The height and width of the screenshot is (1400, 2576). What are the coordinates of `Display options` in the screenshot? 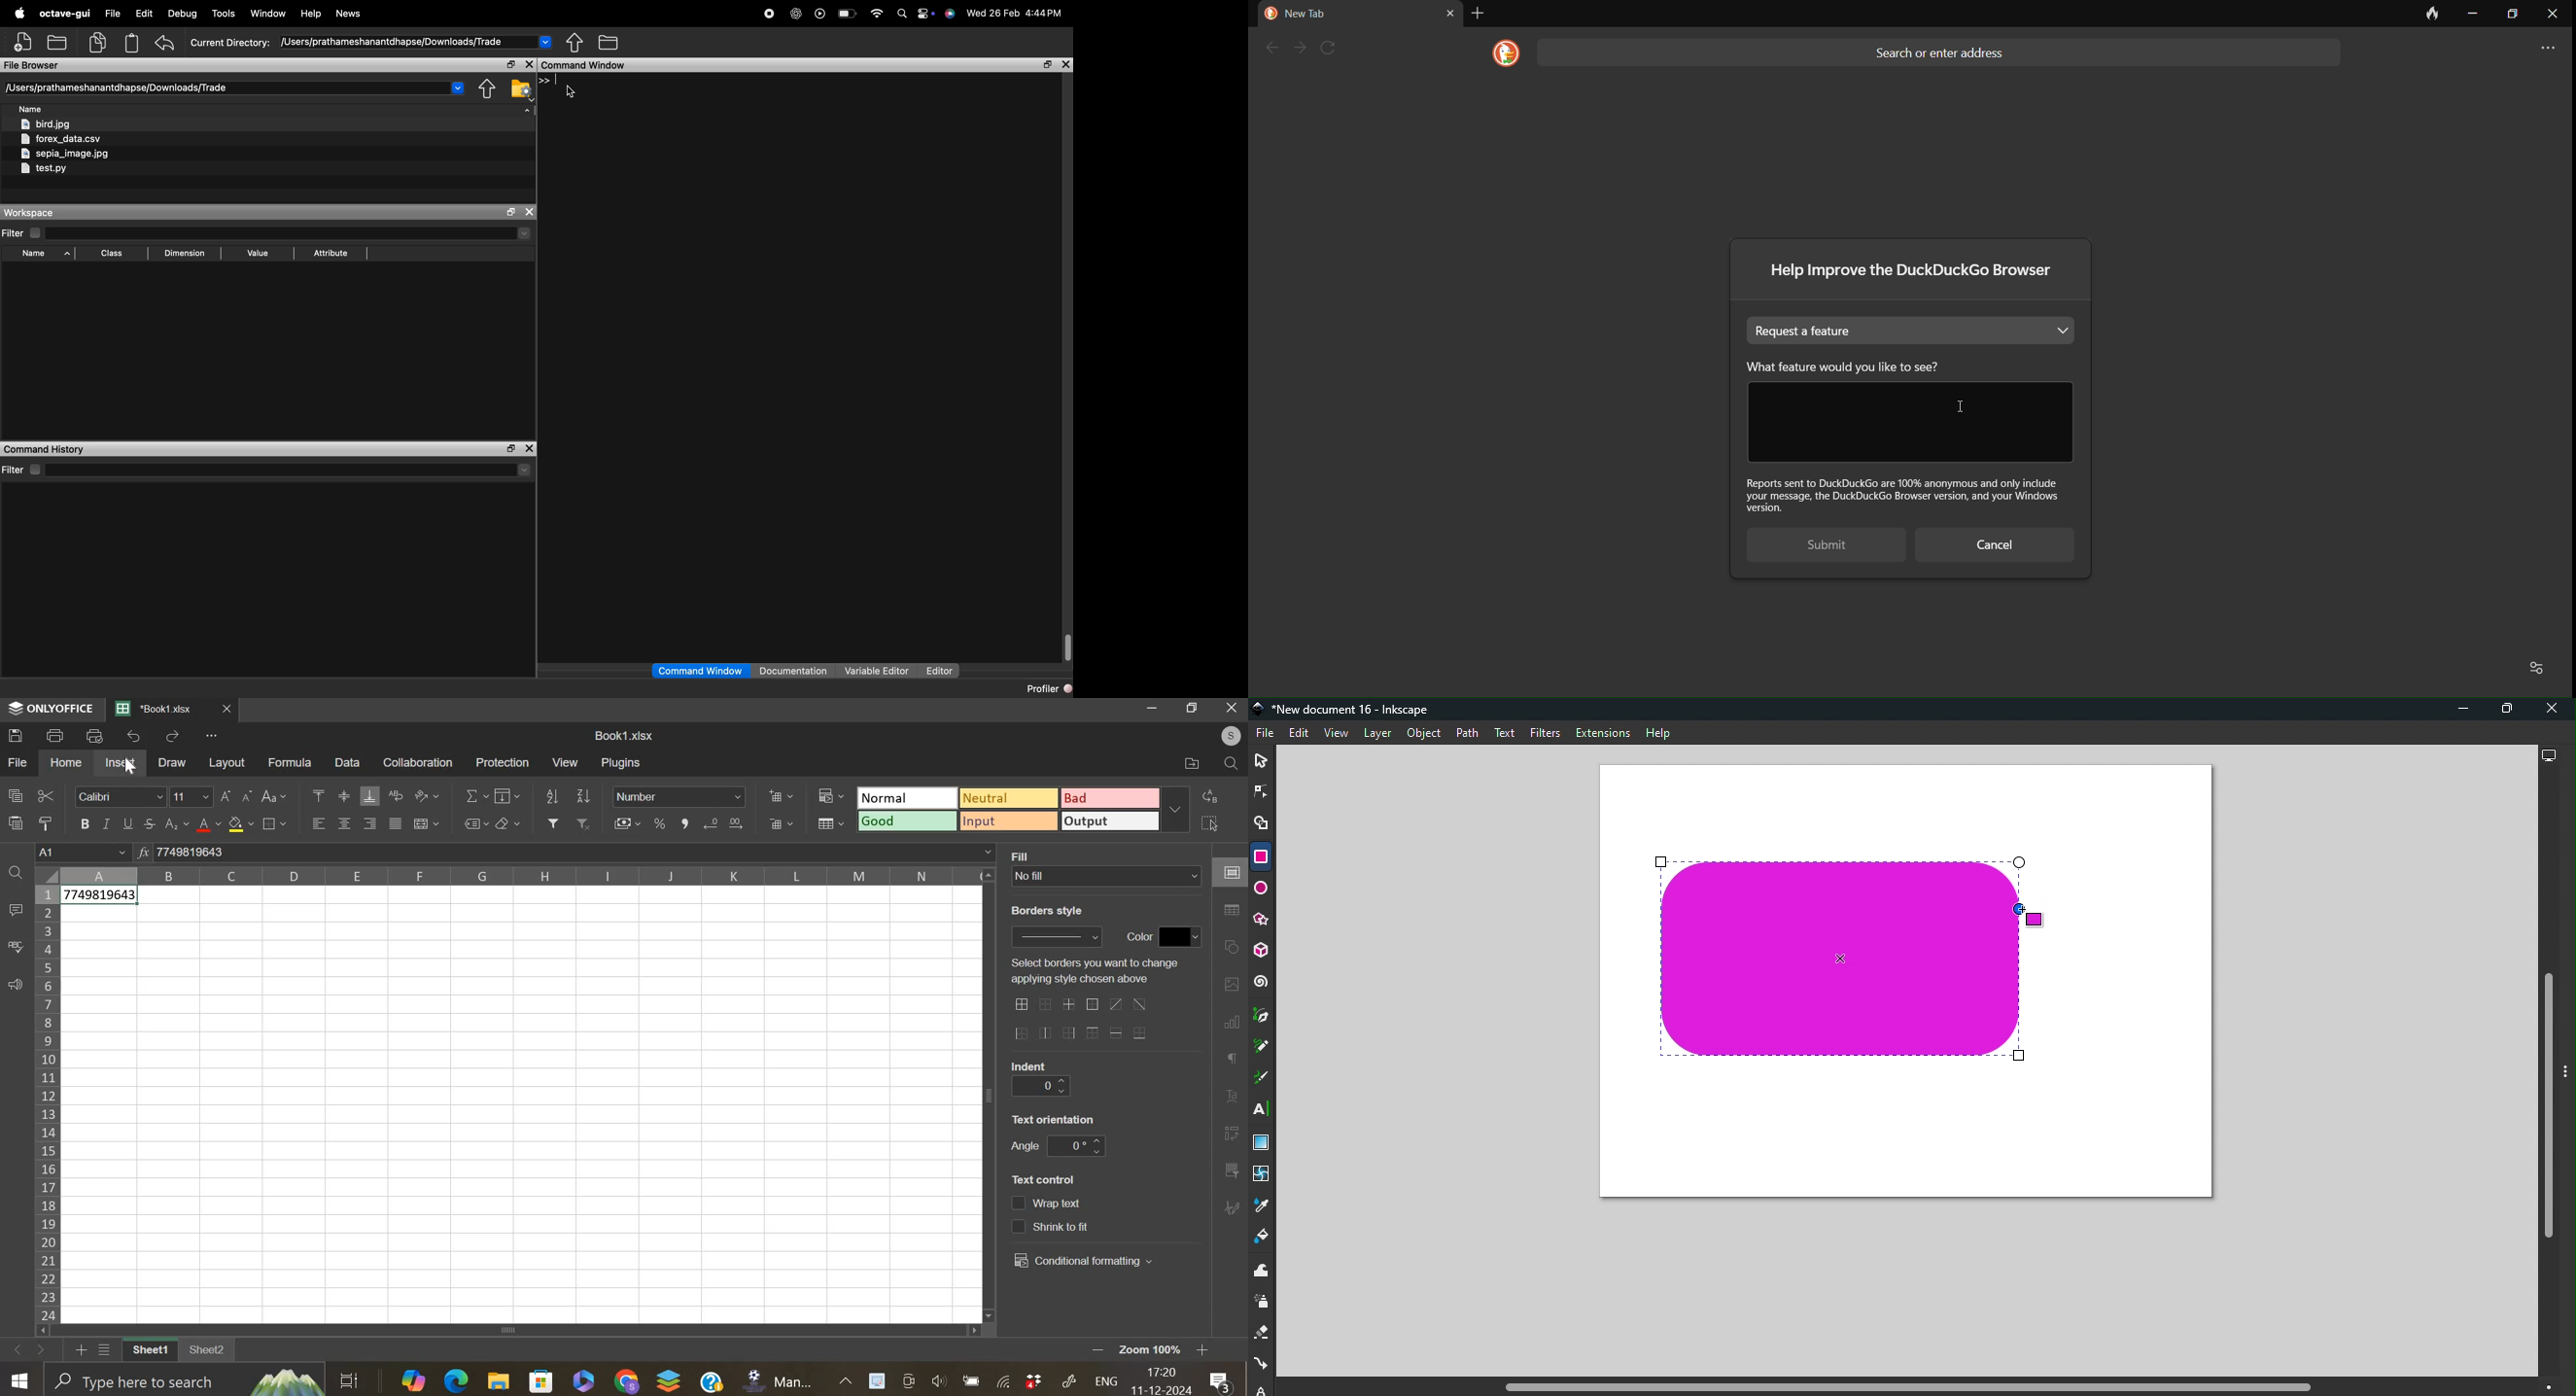 It's located at (2547, 753).